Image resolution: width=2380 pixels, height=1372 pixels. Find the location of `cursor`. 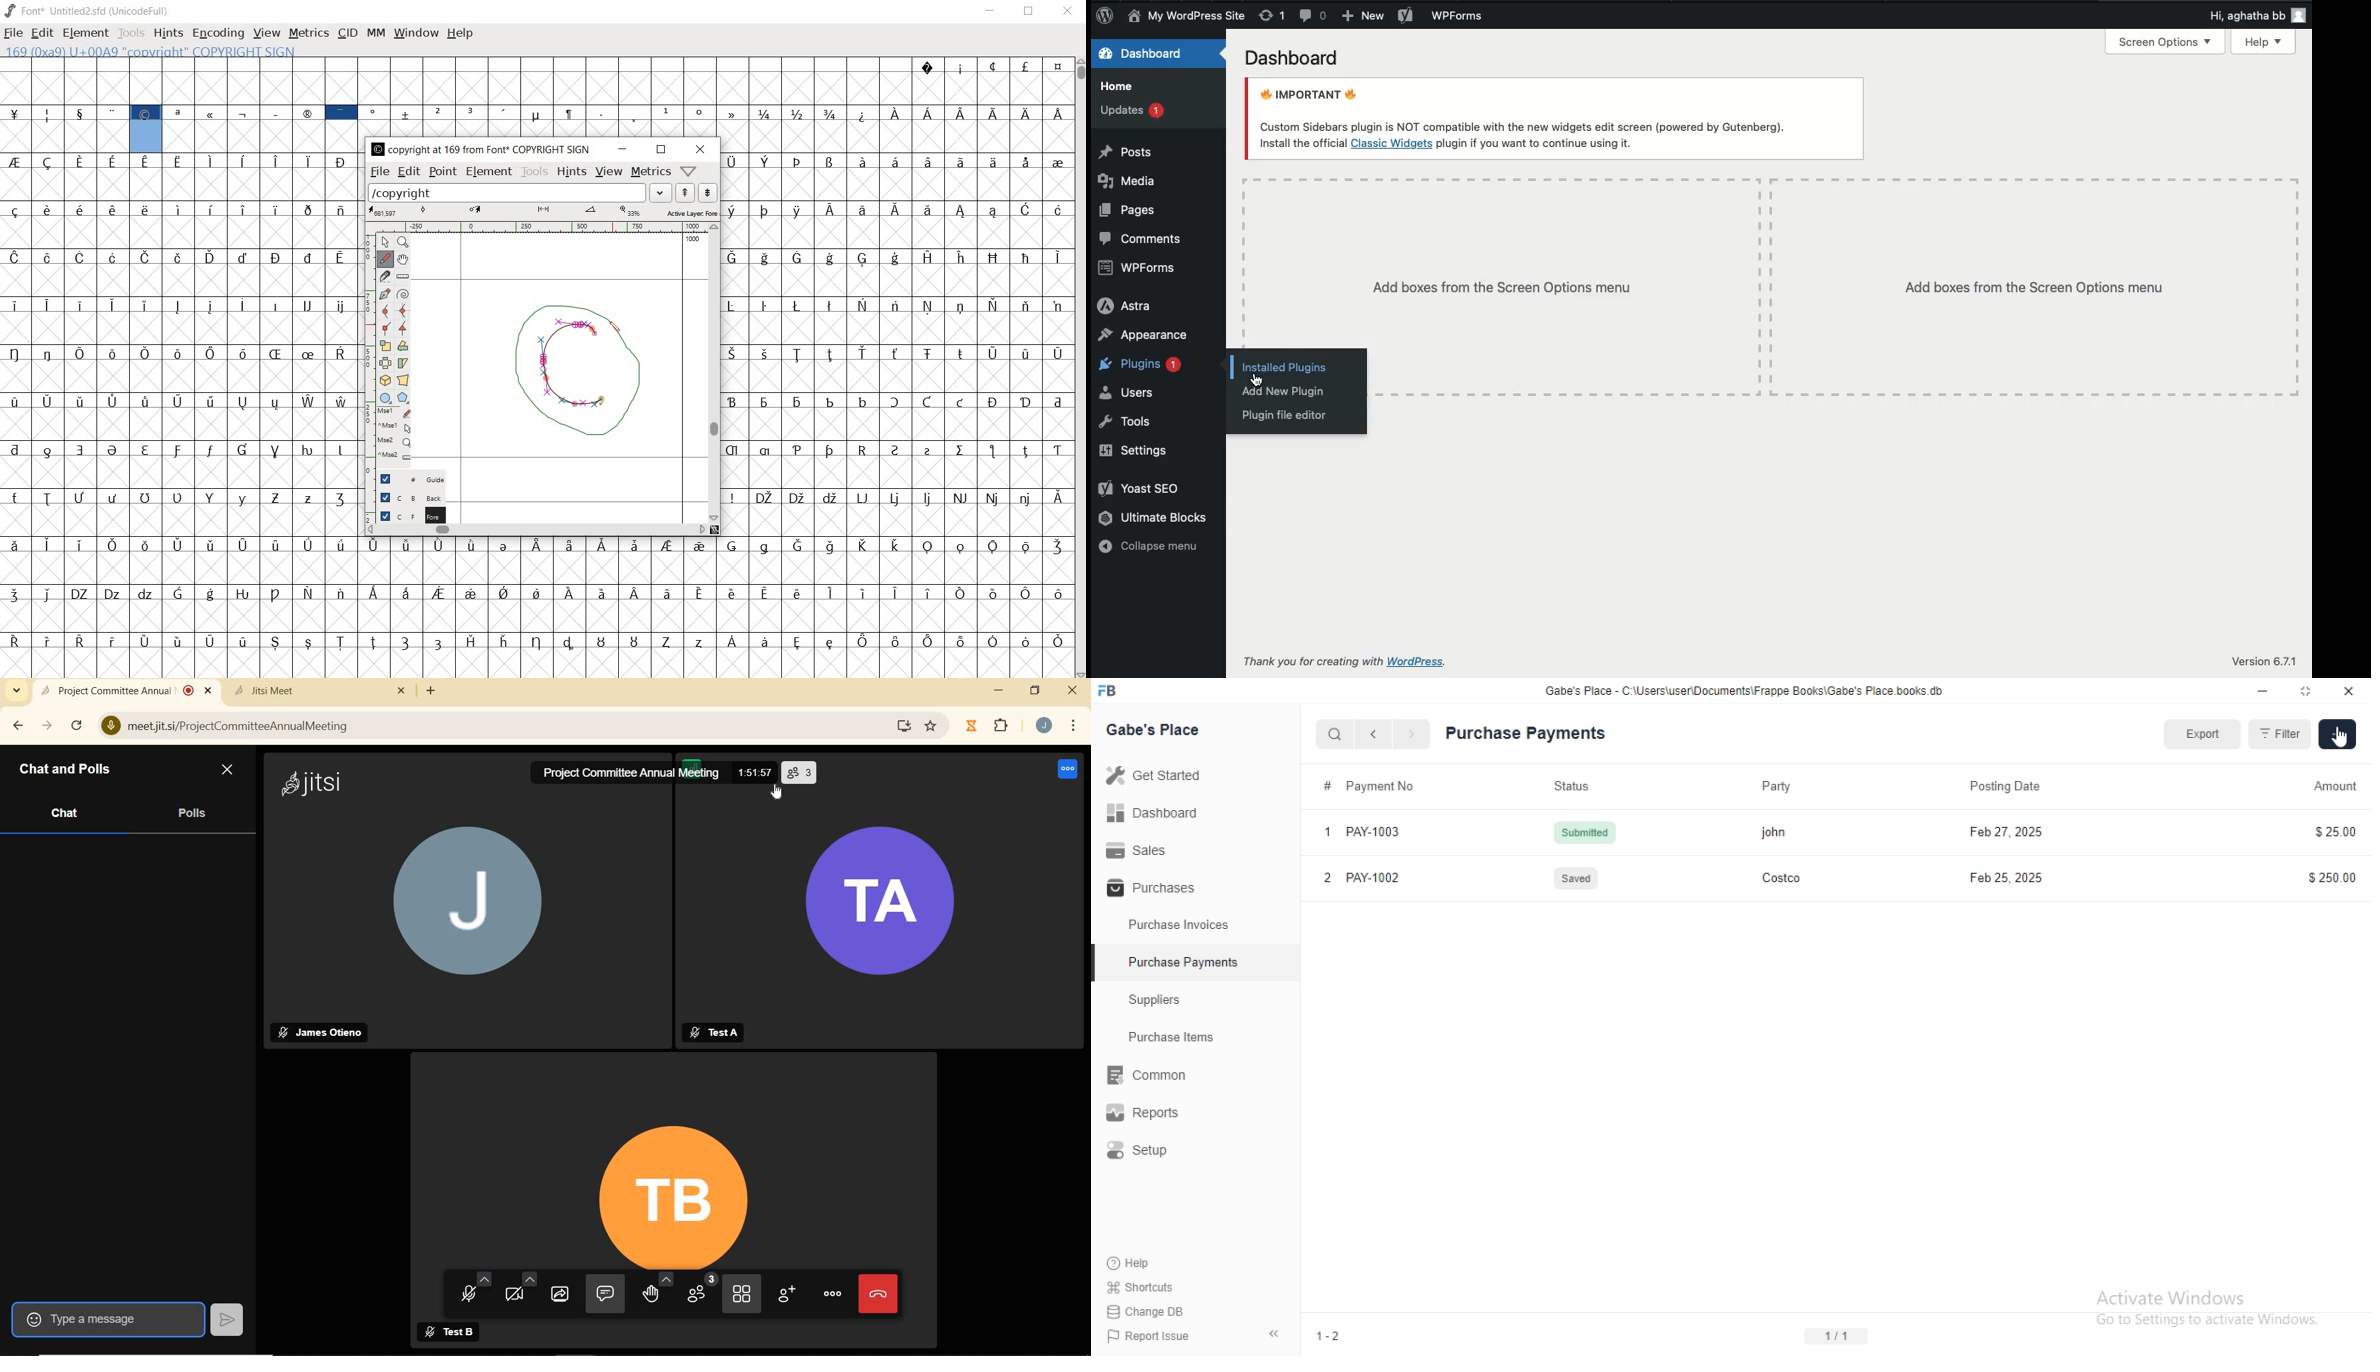

cursor is located at coordinates (1255, 379).